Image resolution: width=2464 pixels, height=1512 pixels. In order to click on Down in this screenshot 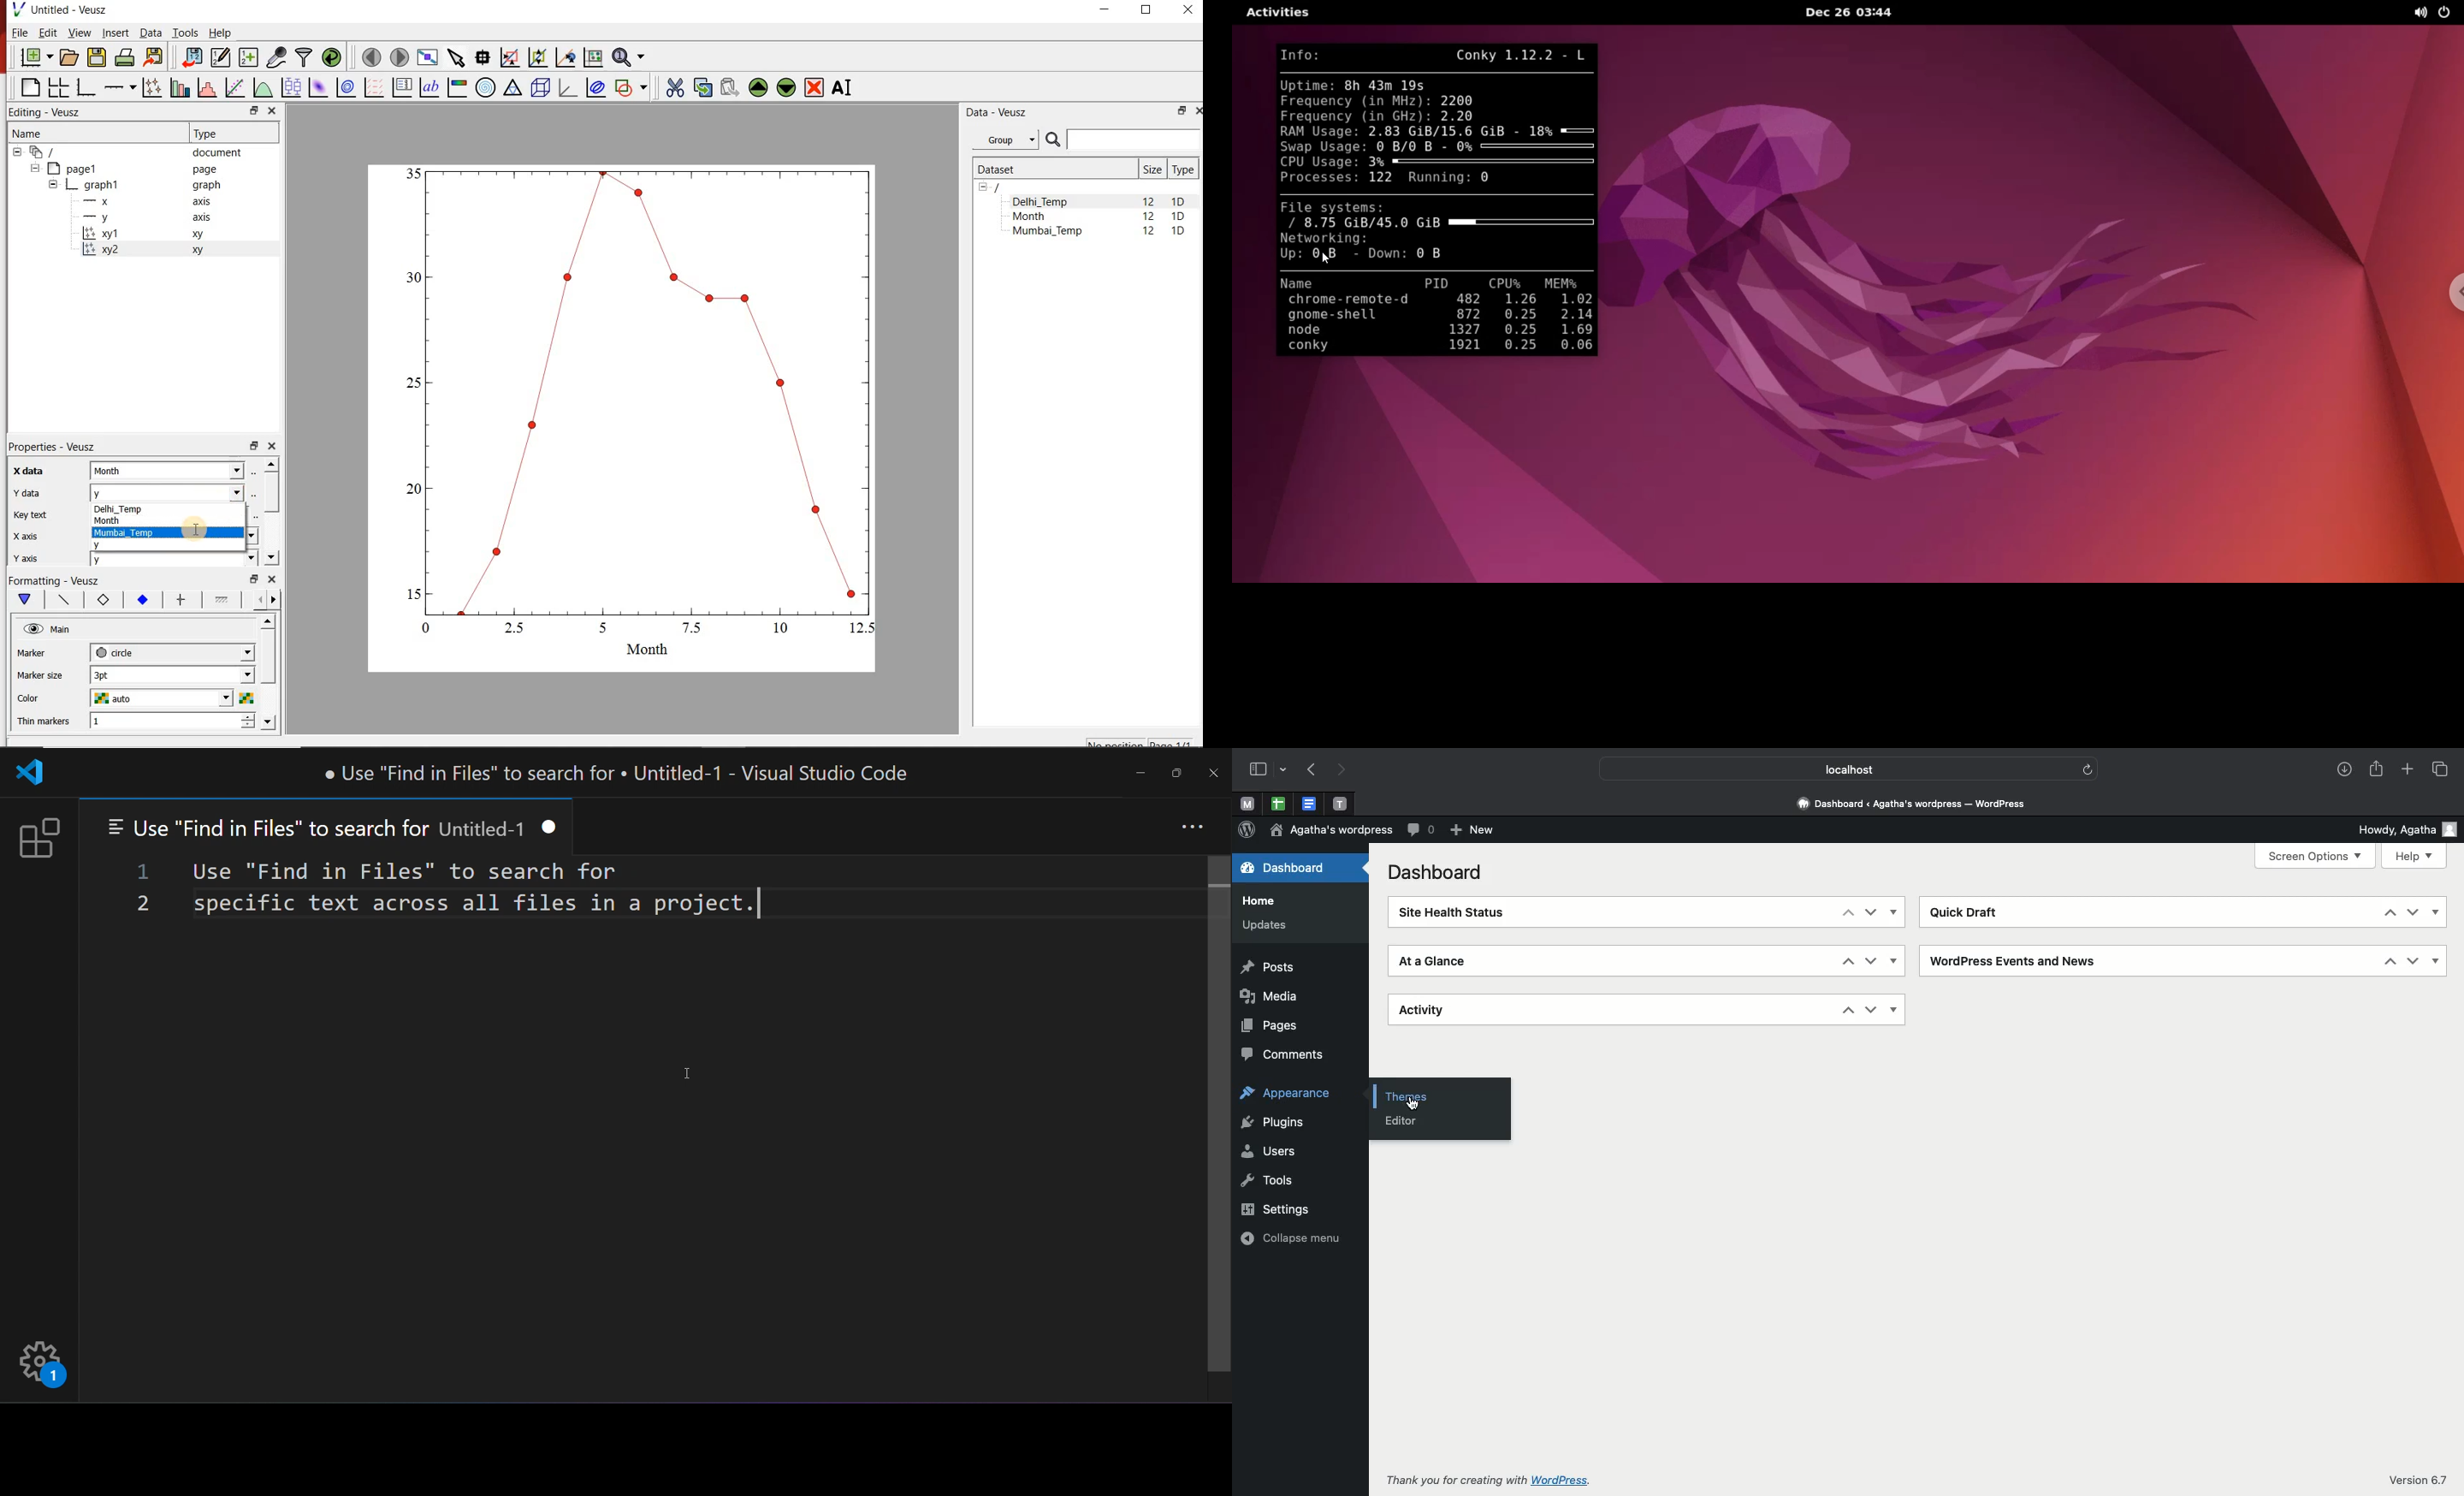, I will do `click(1871, 1012)`.